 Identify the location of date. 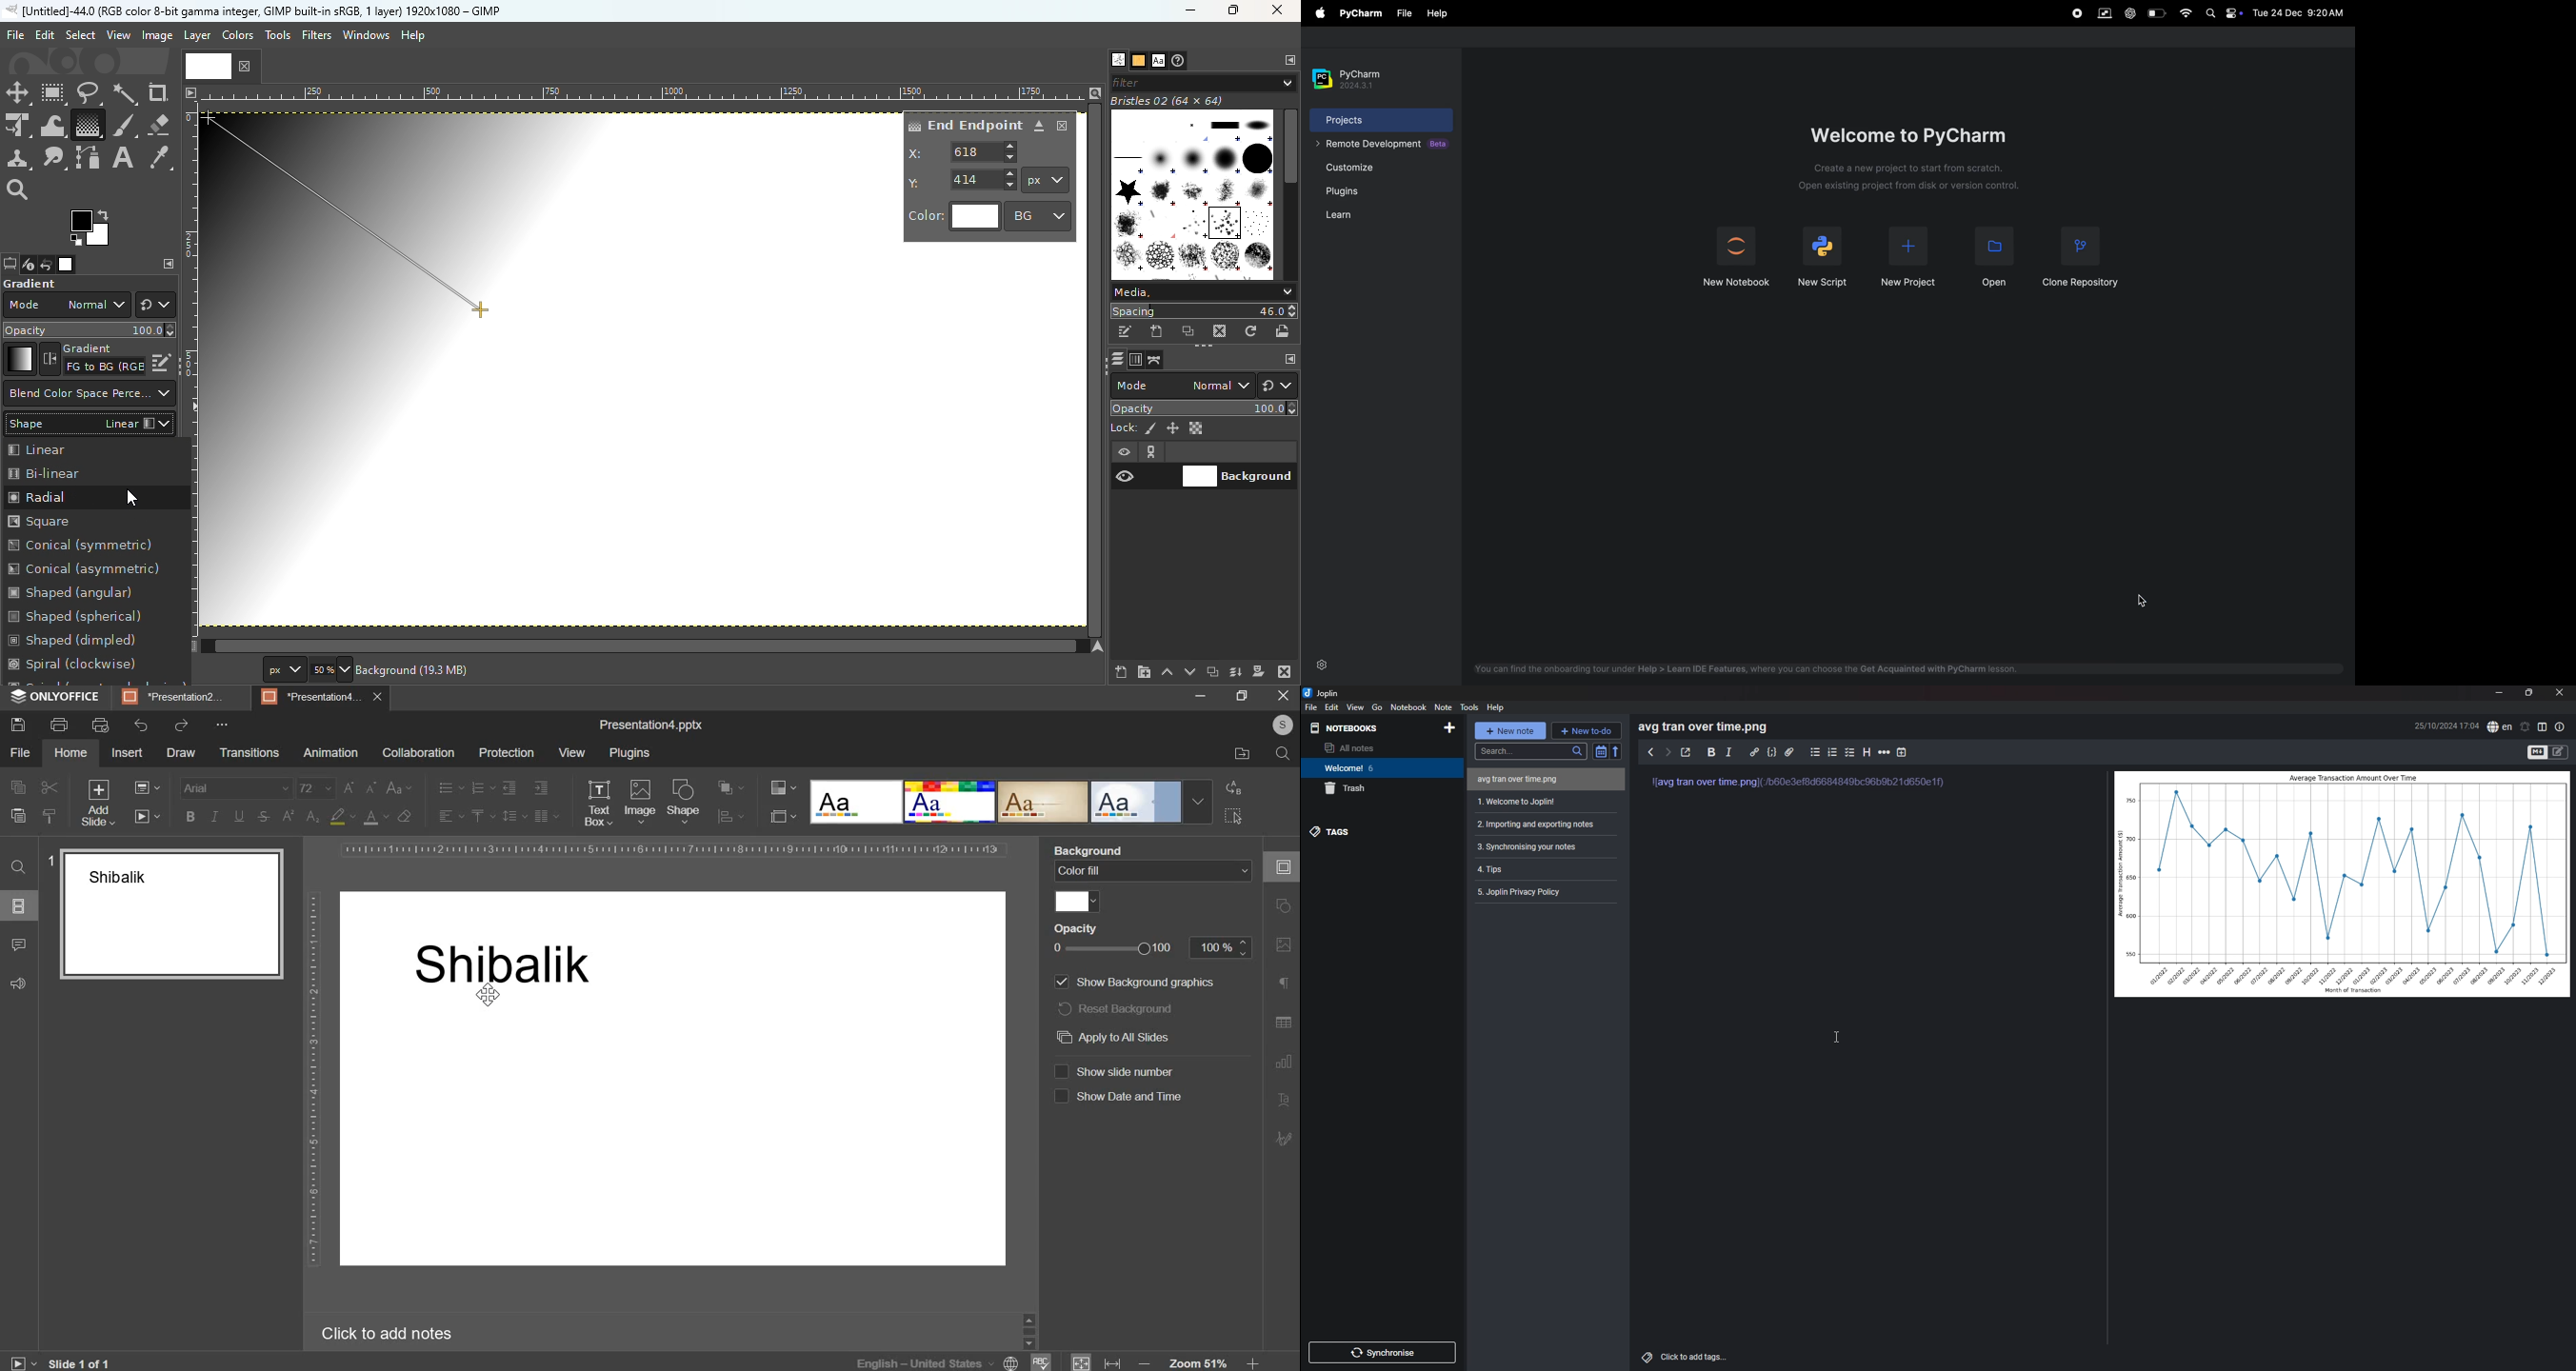
(2446, 725).